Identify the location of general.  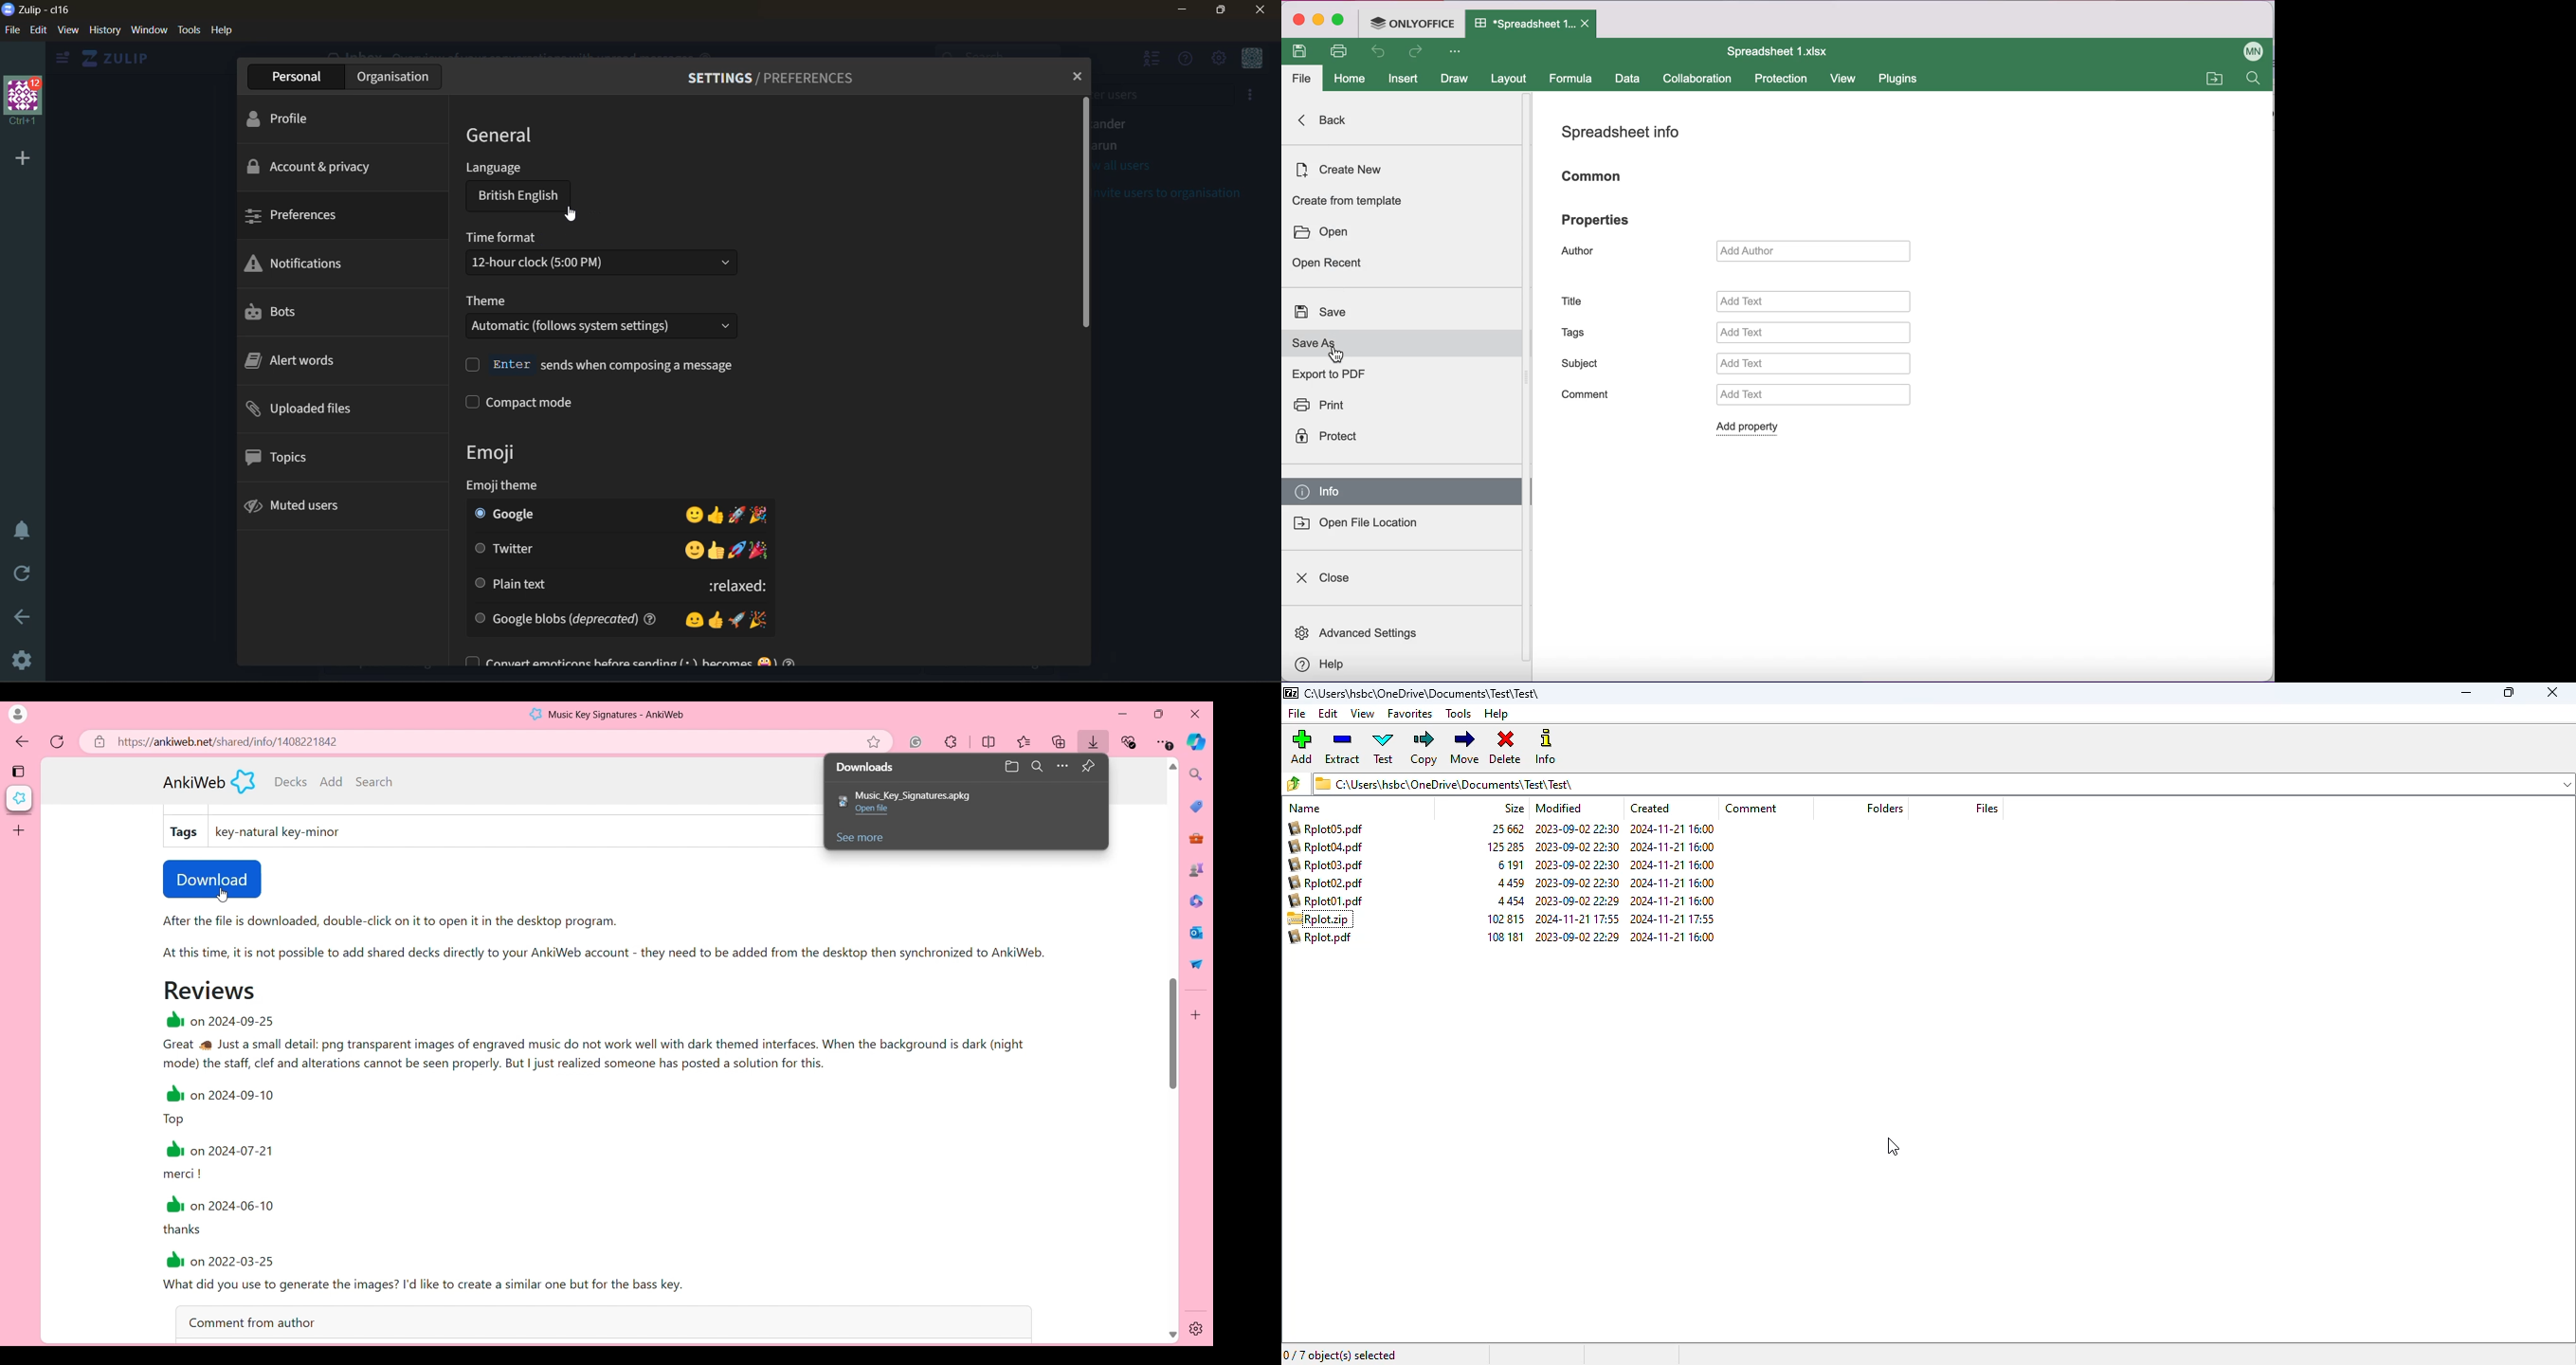
(523, 136).